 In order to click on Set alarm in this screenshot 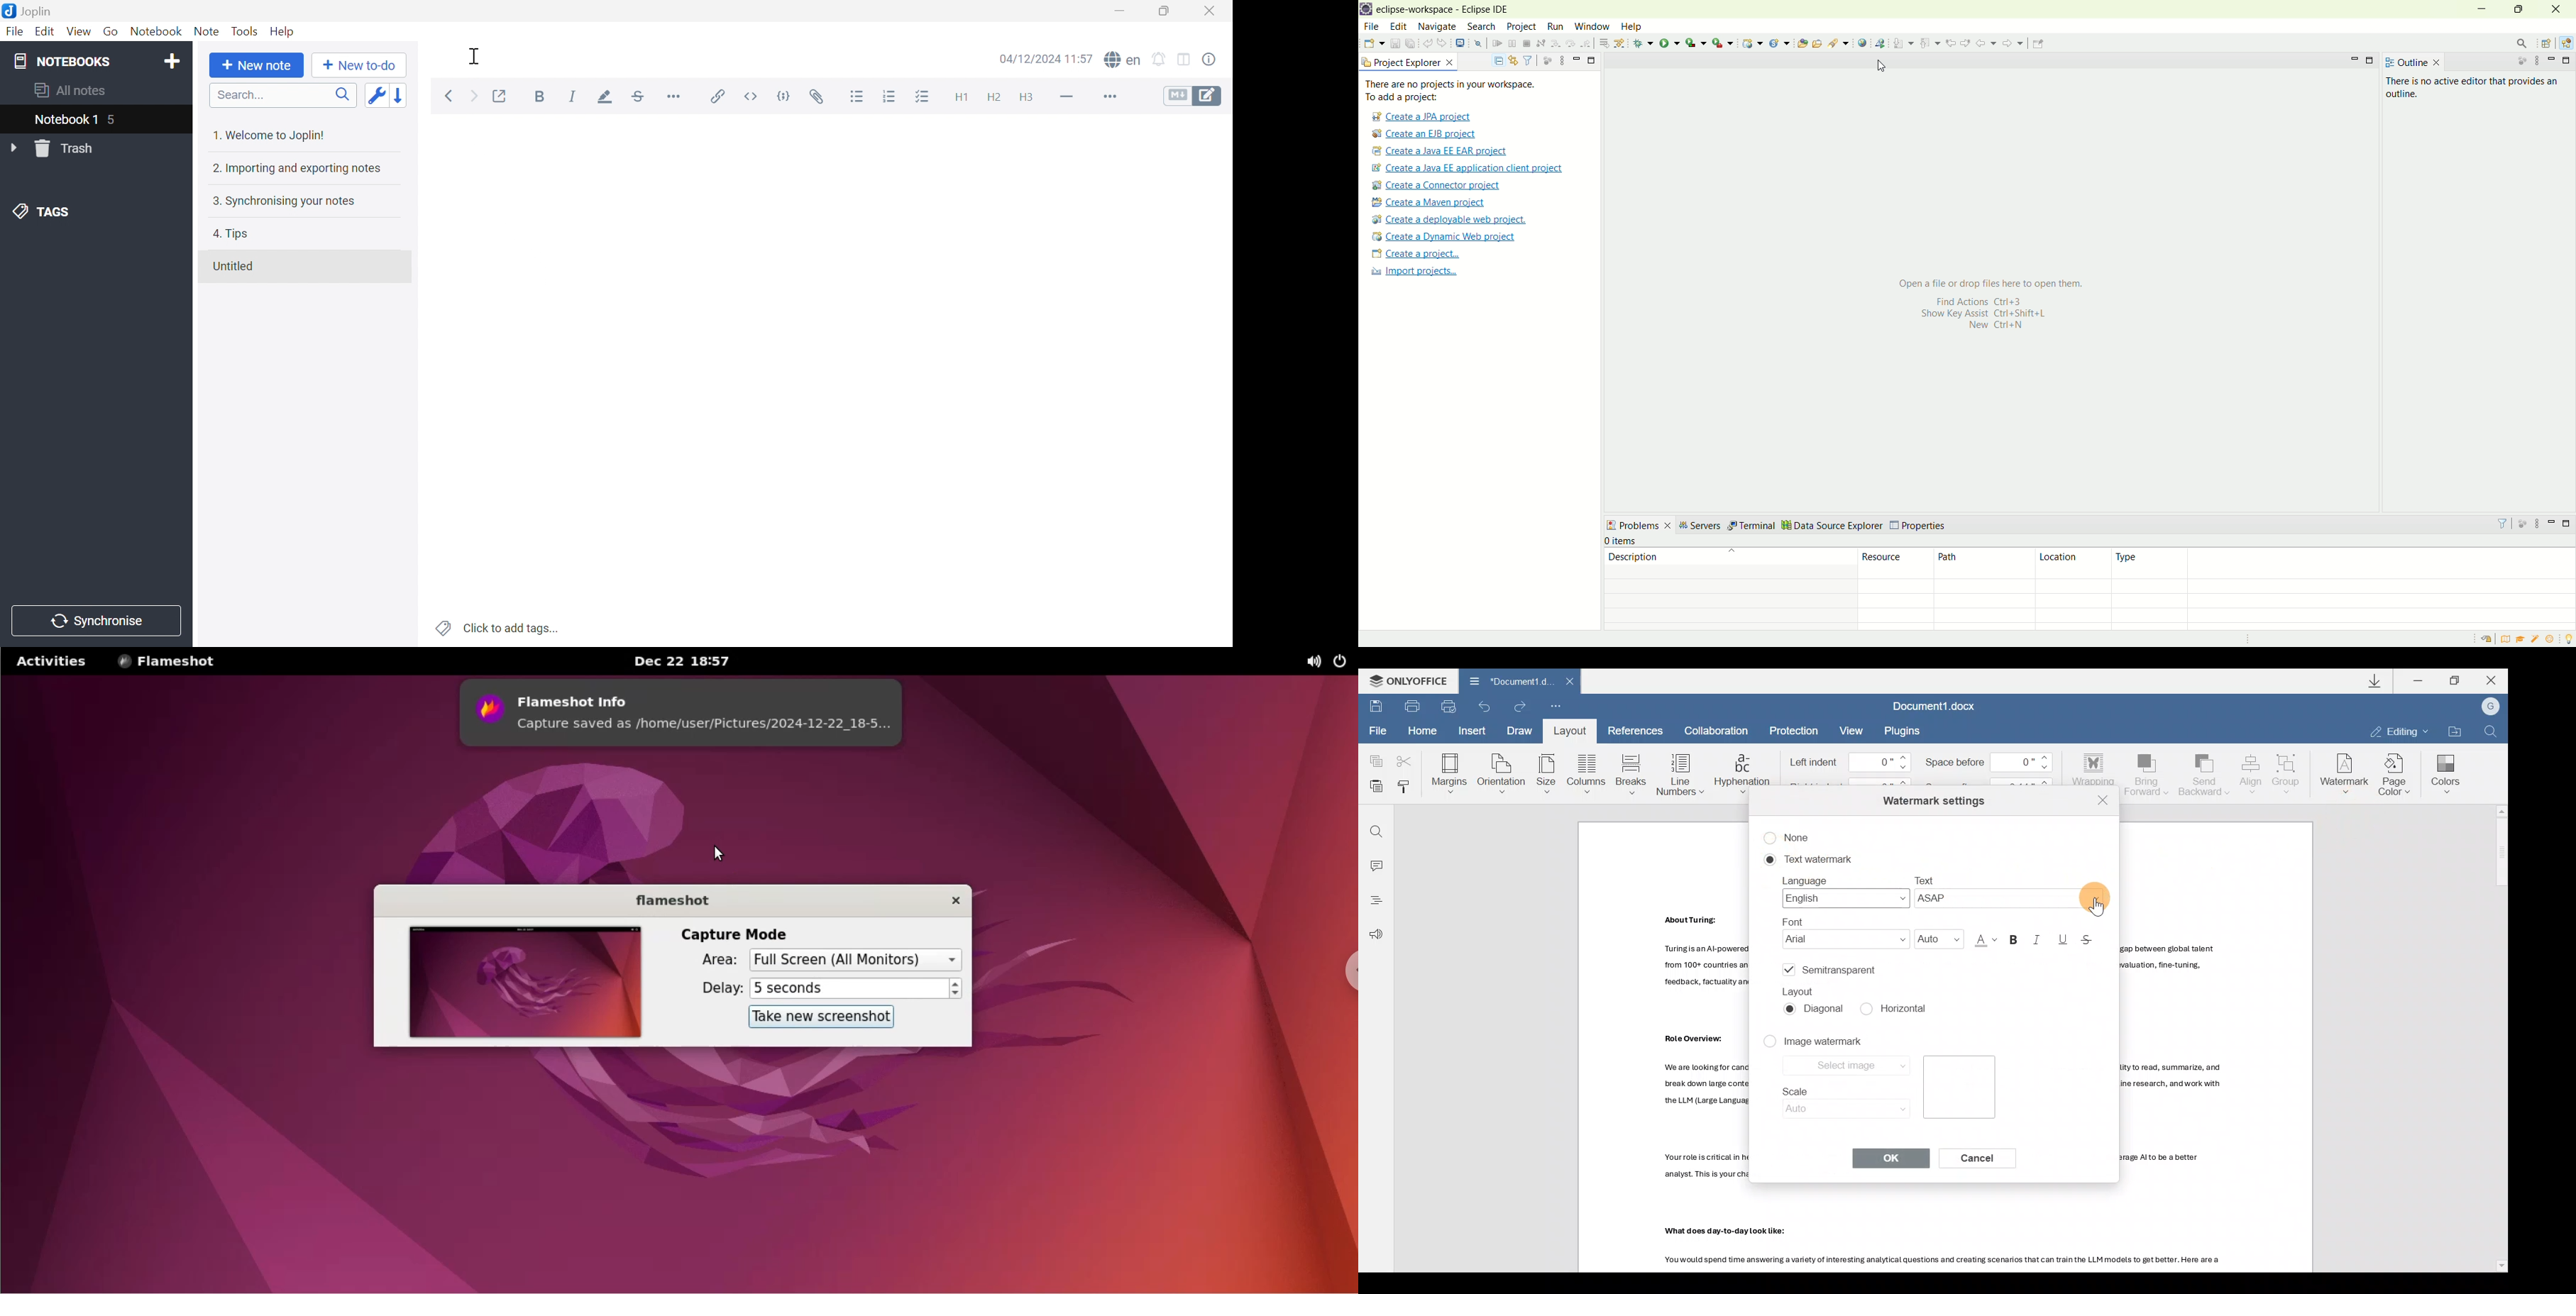, I will do `click(1159, 59)`.